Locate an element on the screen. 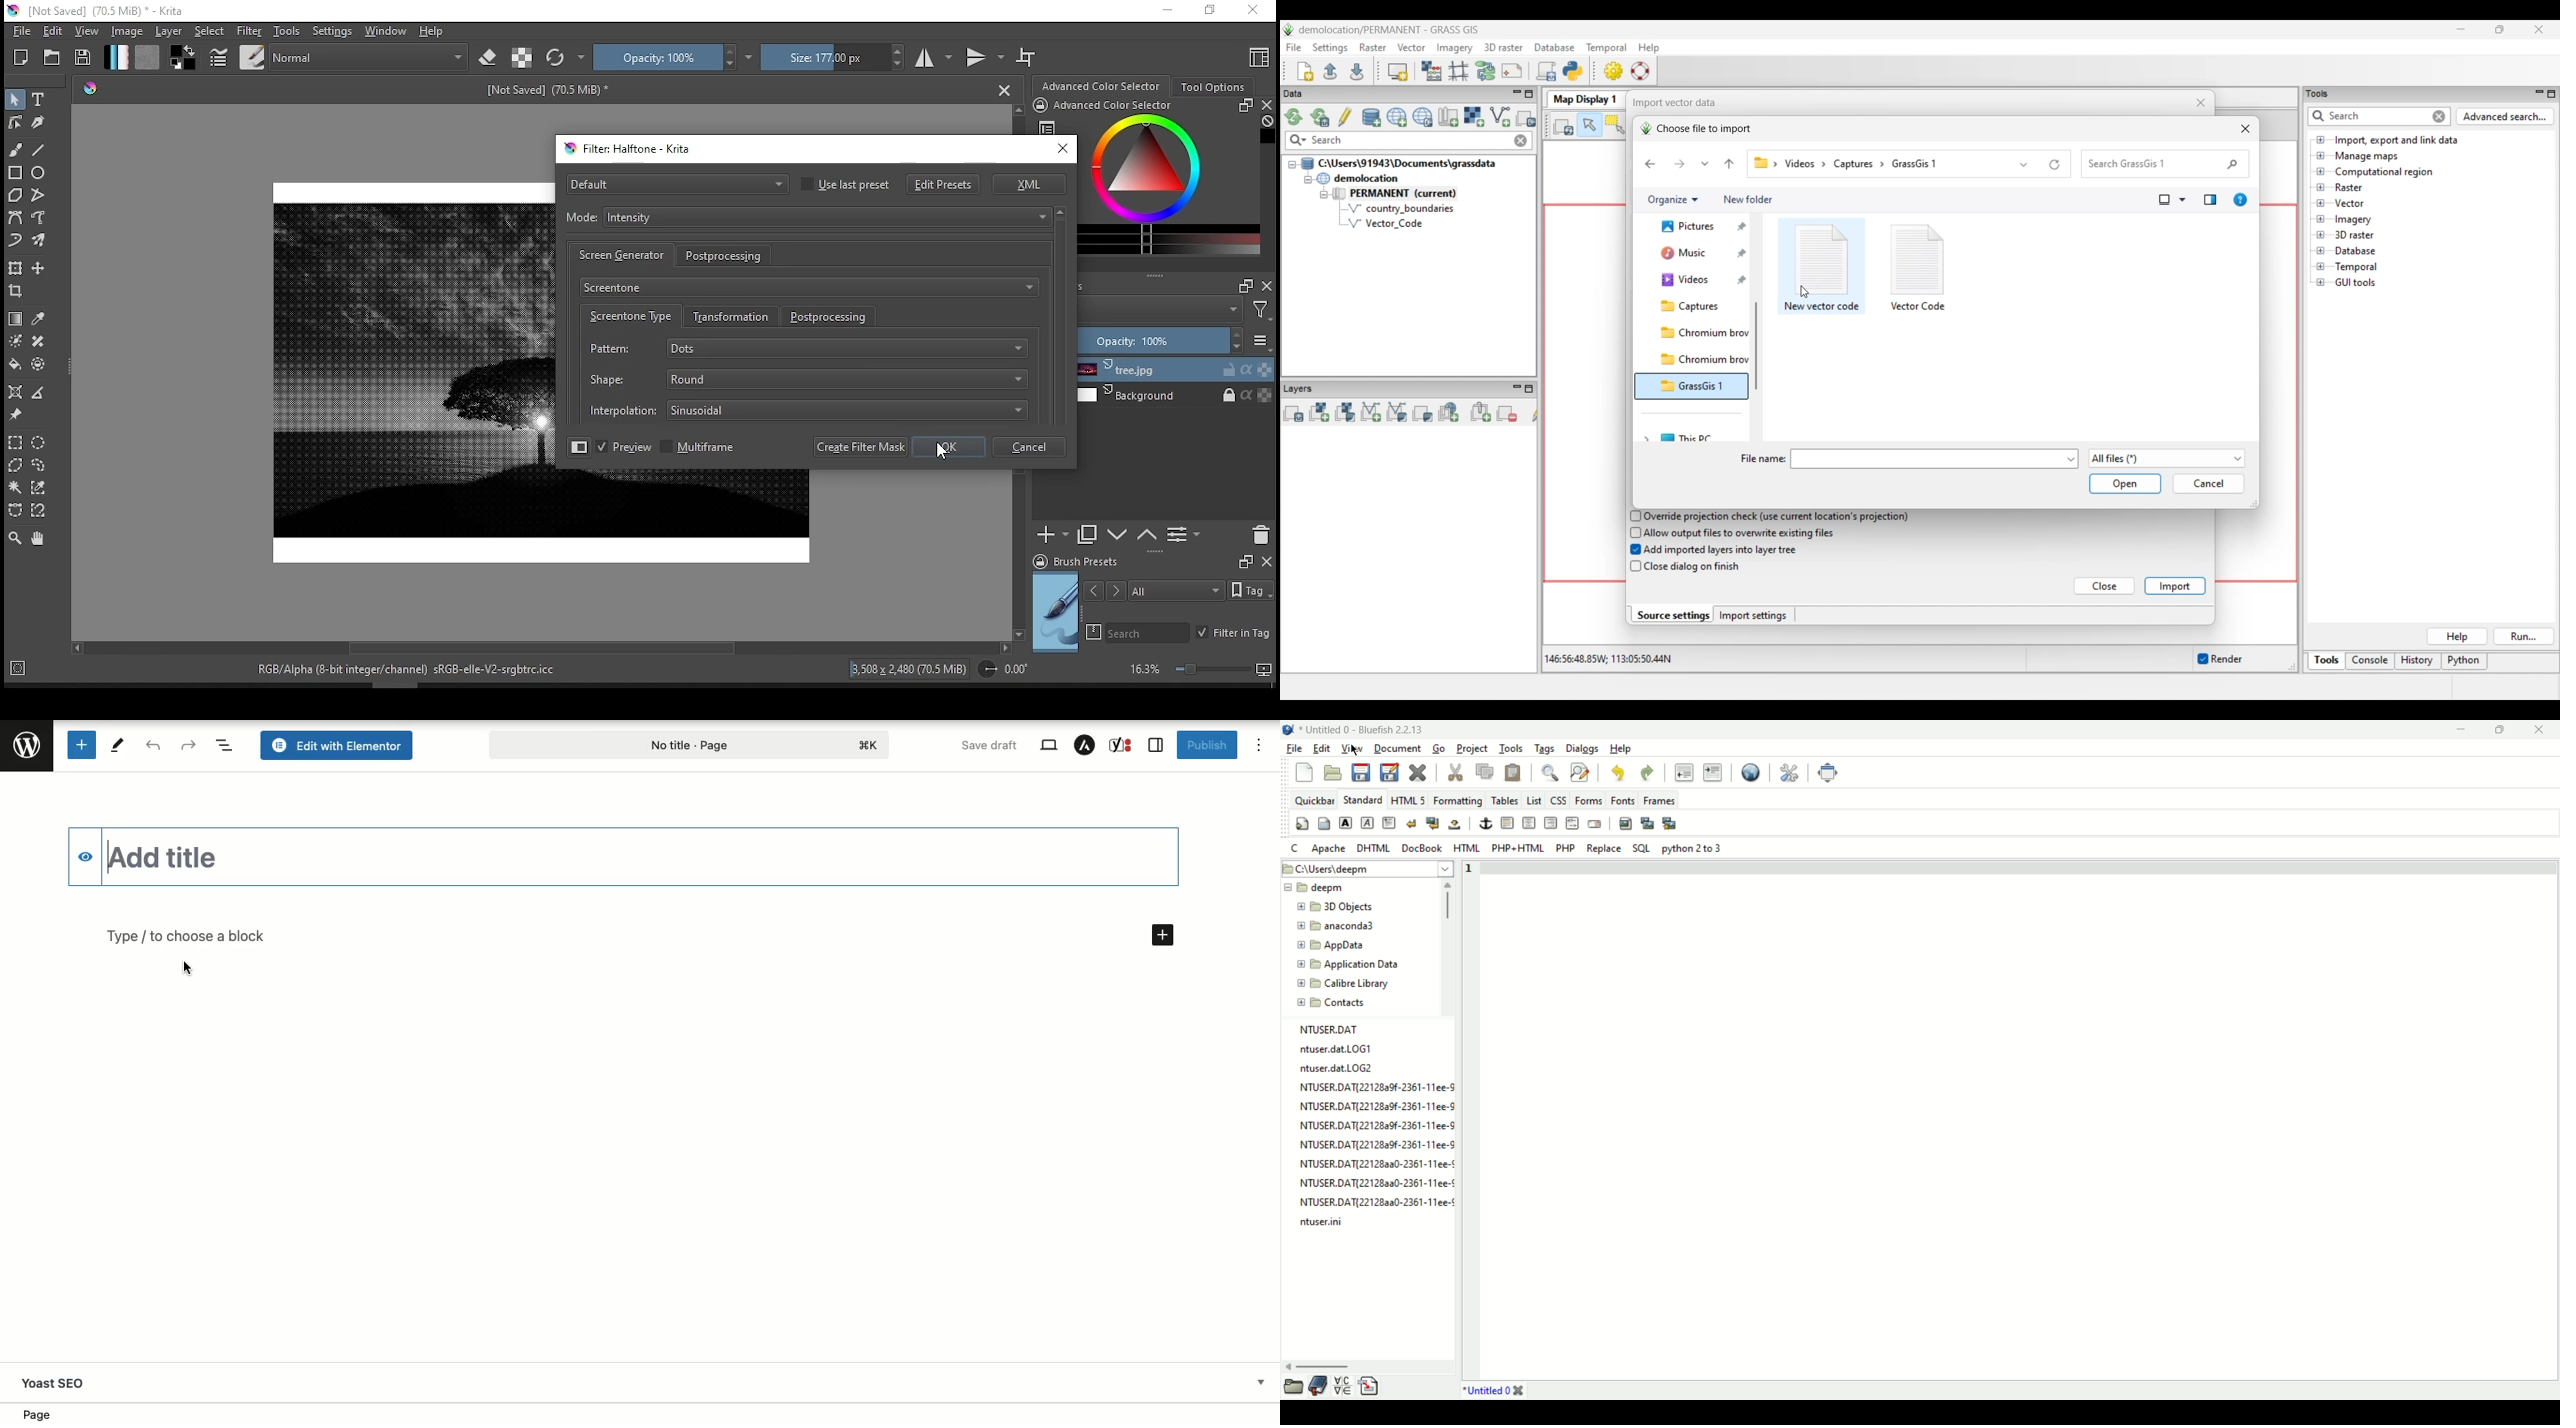  edit is located at coordinates (52, 31).